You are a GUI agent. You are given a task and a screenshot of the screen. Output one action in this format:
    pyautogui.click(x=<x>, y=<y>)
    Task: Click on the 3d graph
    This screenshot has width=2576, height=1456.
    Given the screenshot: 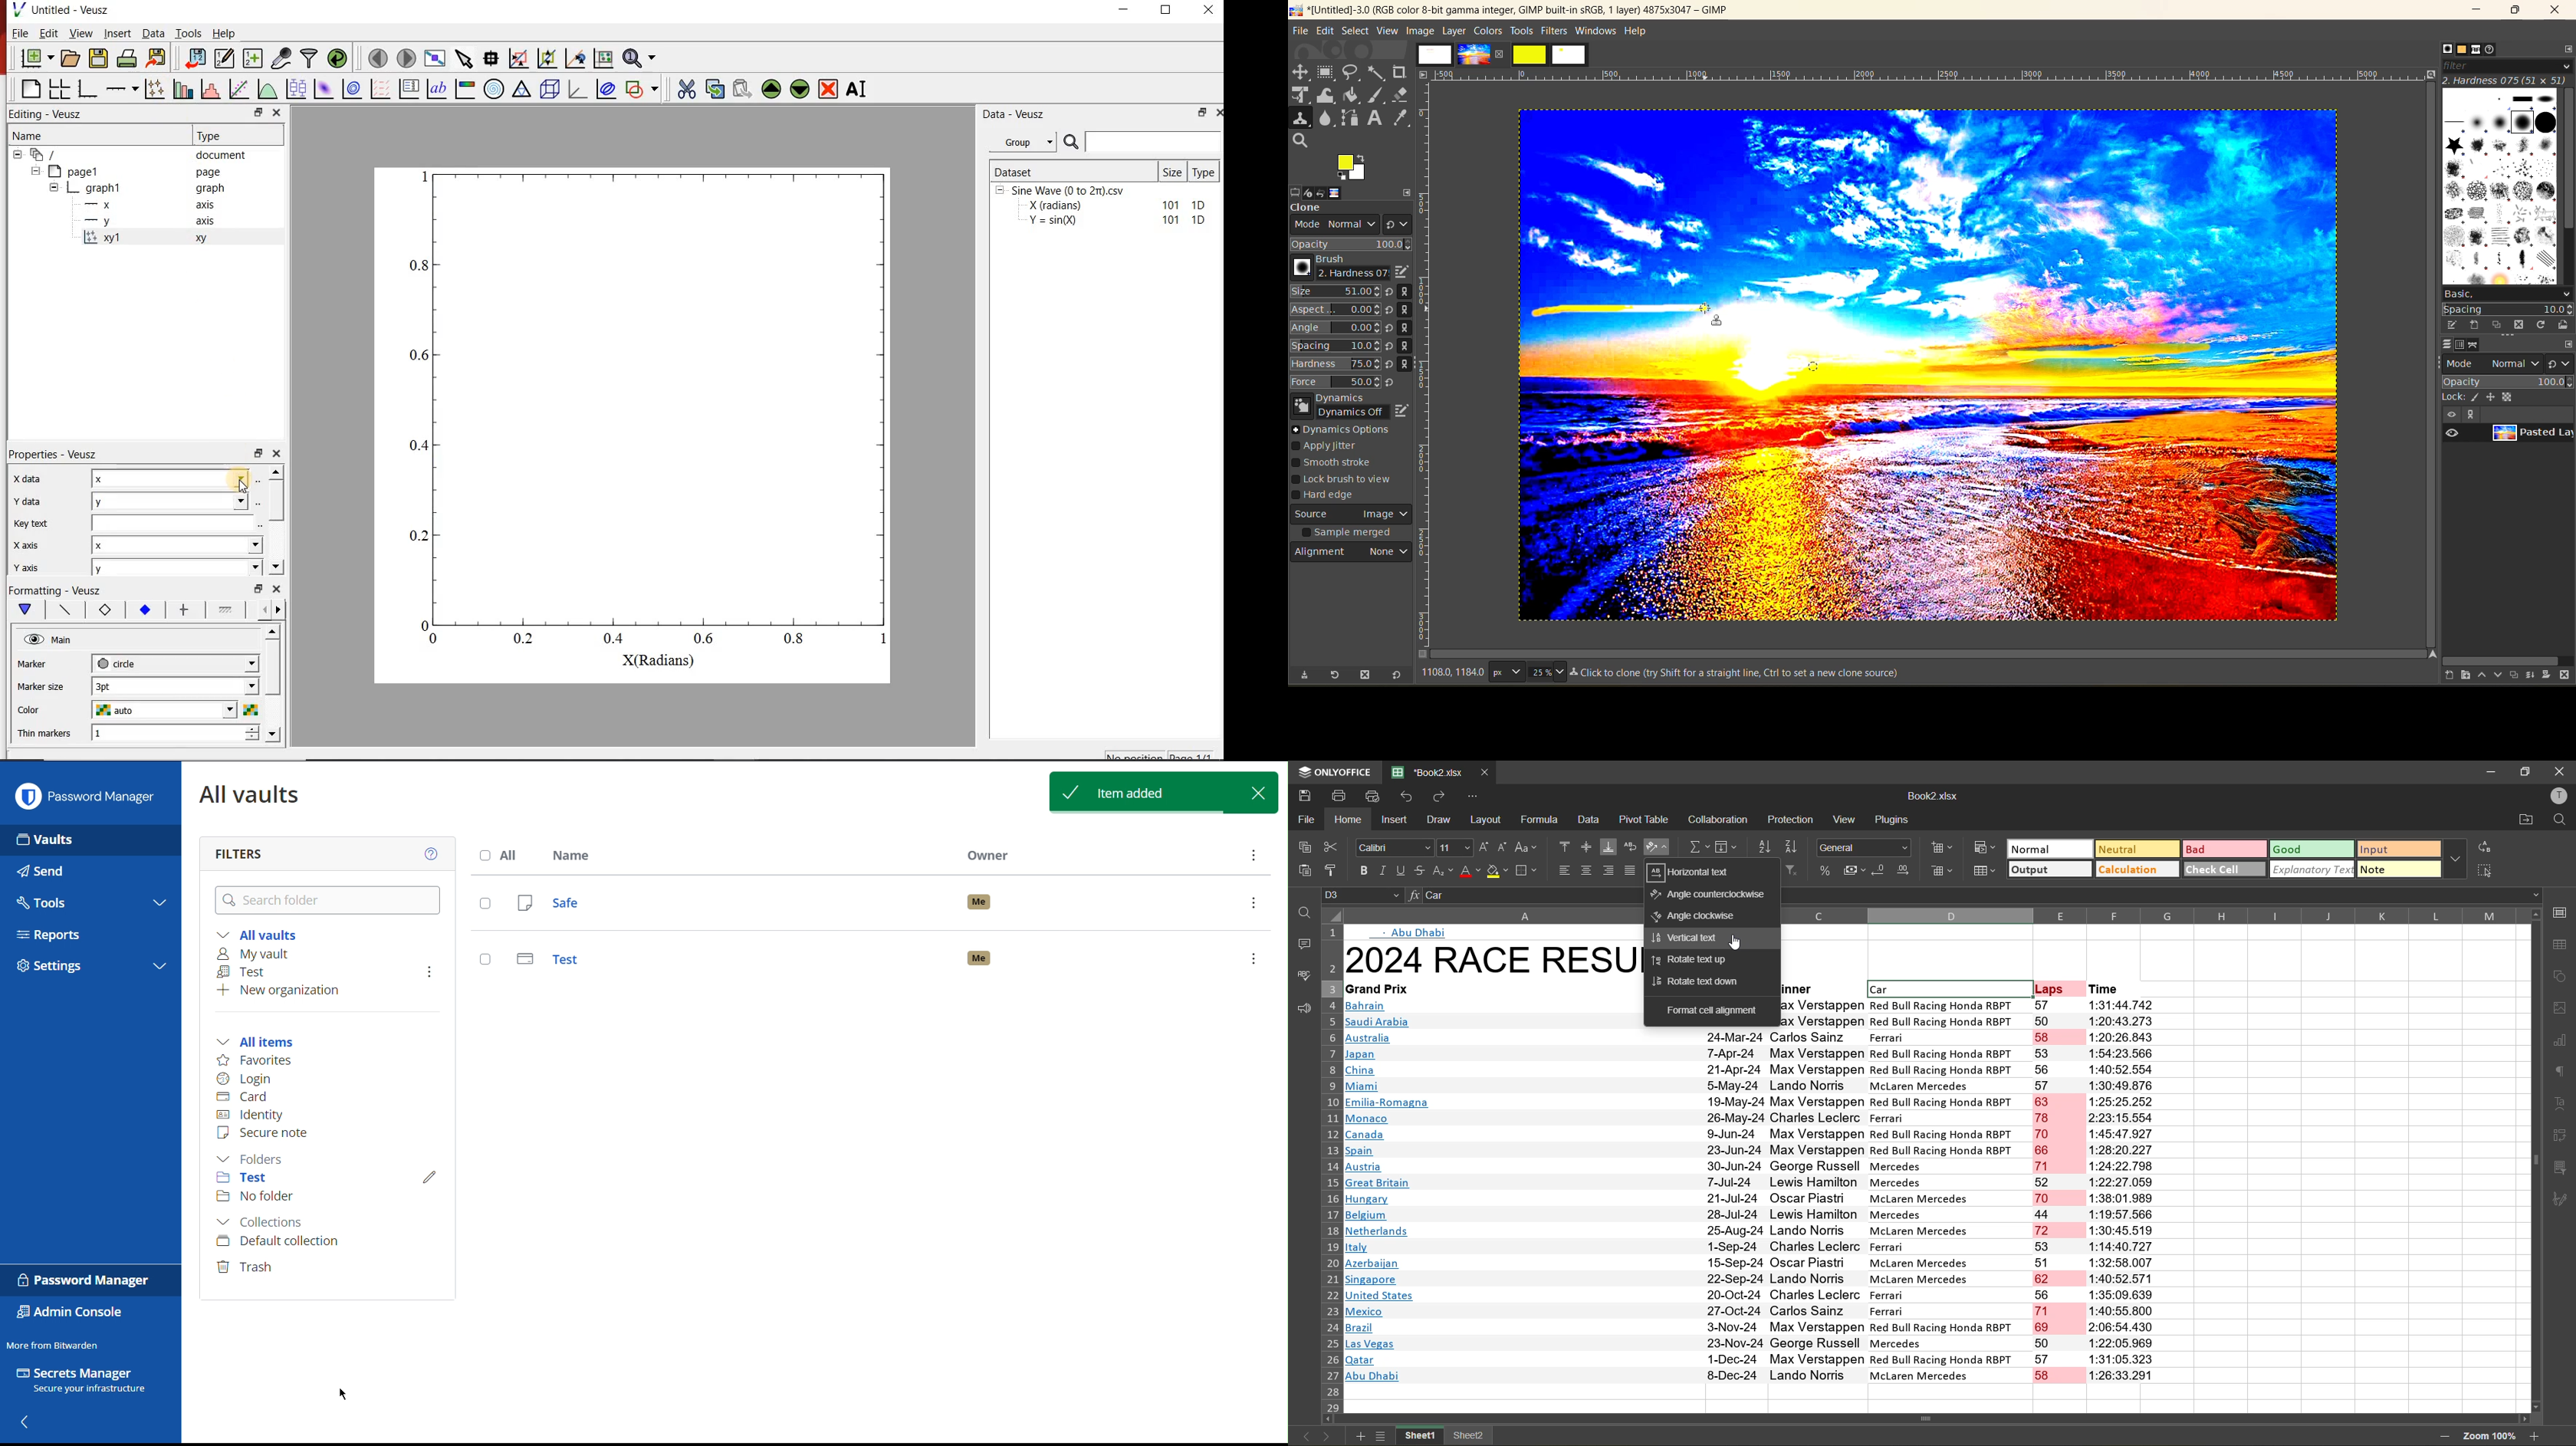 What is the action you would take?
    pyautogui.click(x=578, y=88)
    